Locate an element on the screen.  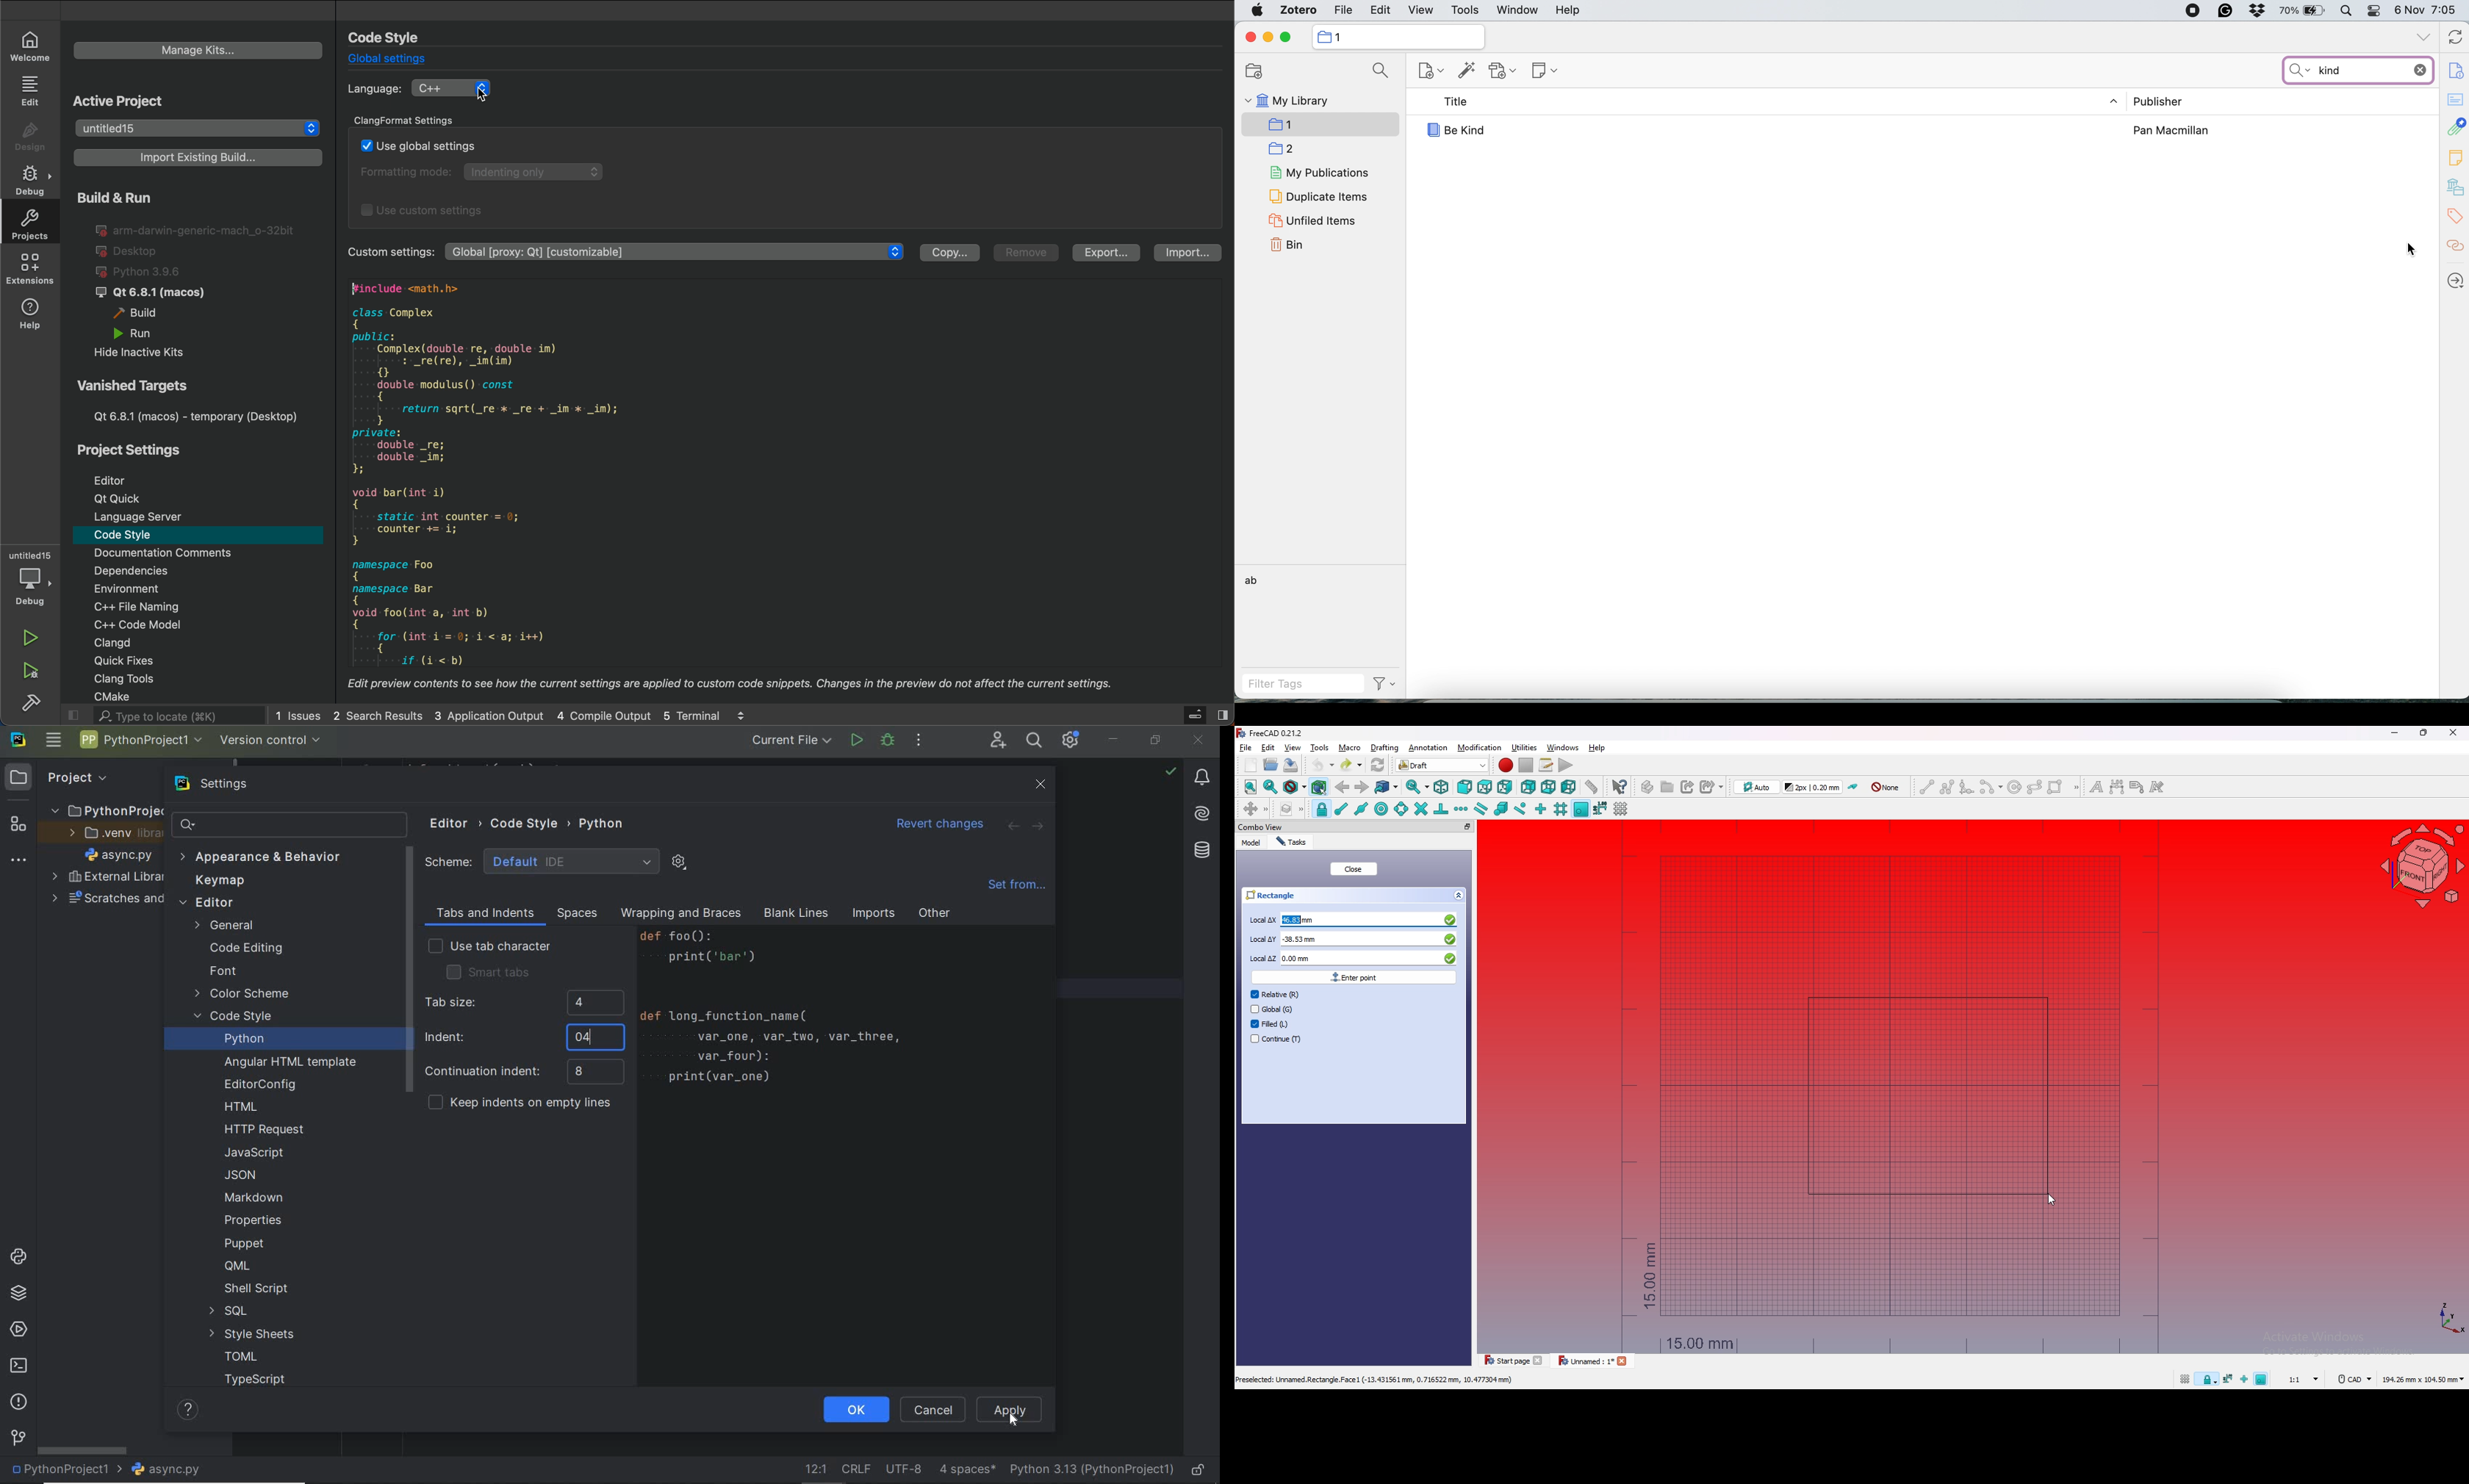
fit all selection is located at coordinates (1270, 787).